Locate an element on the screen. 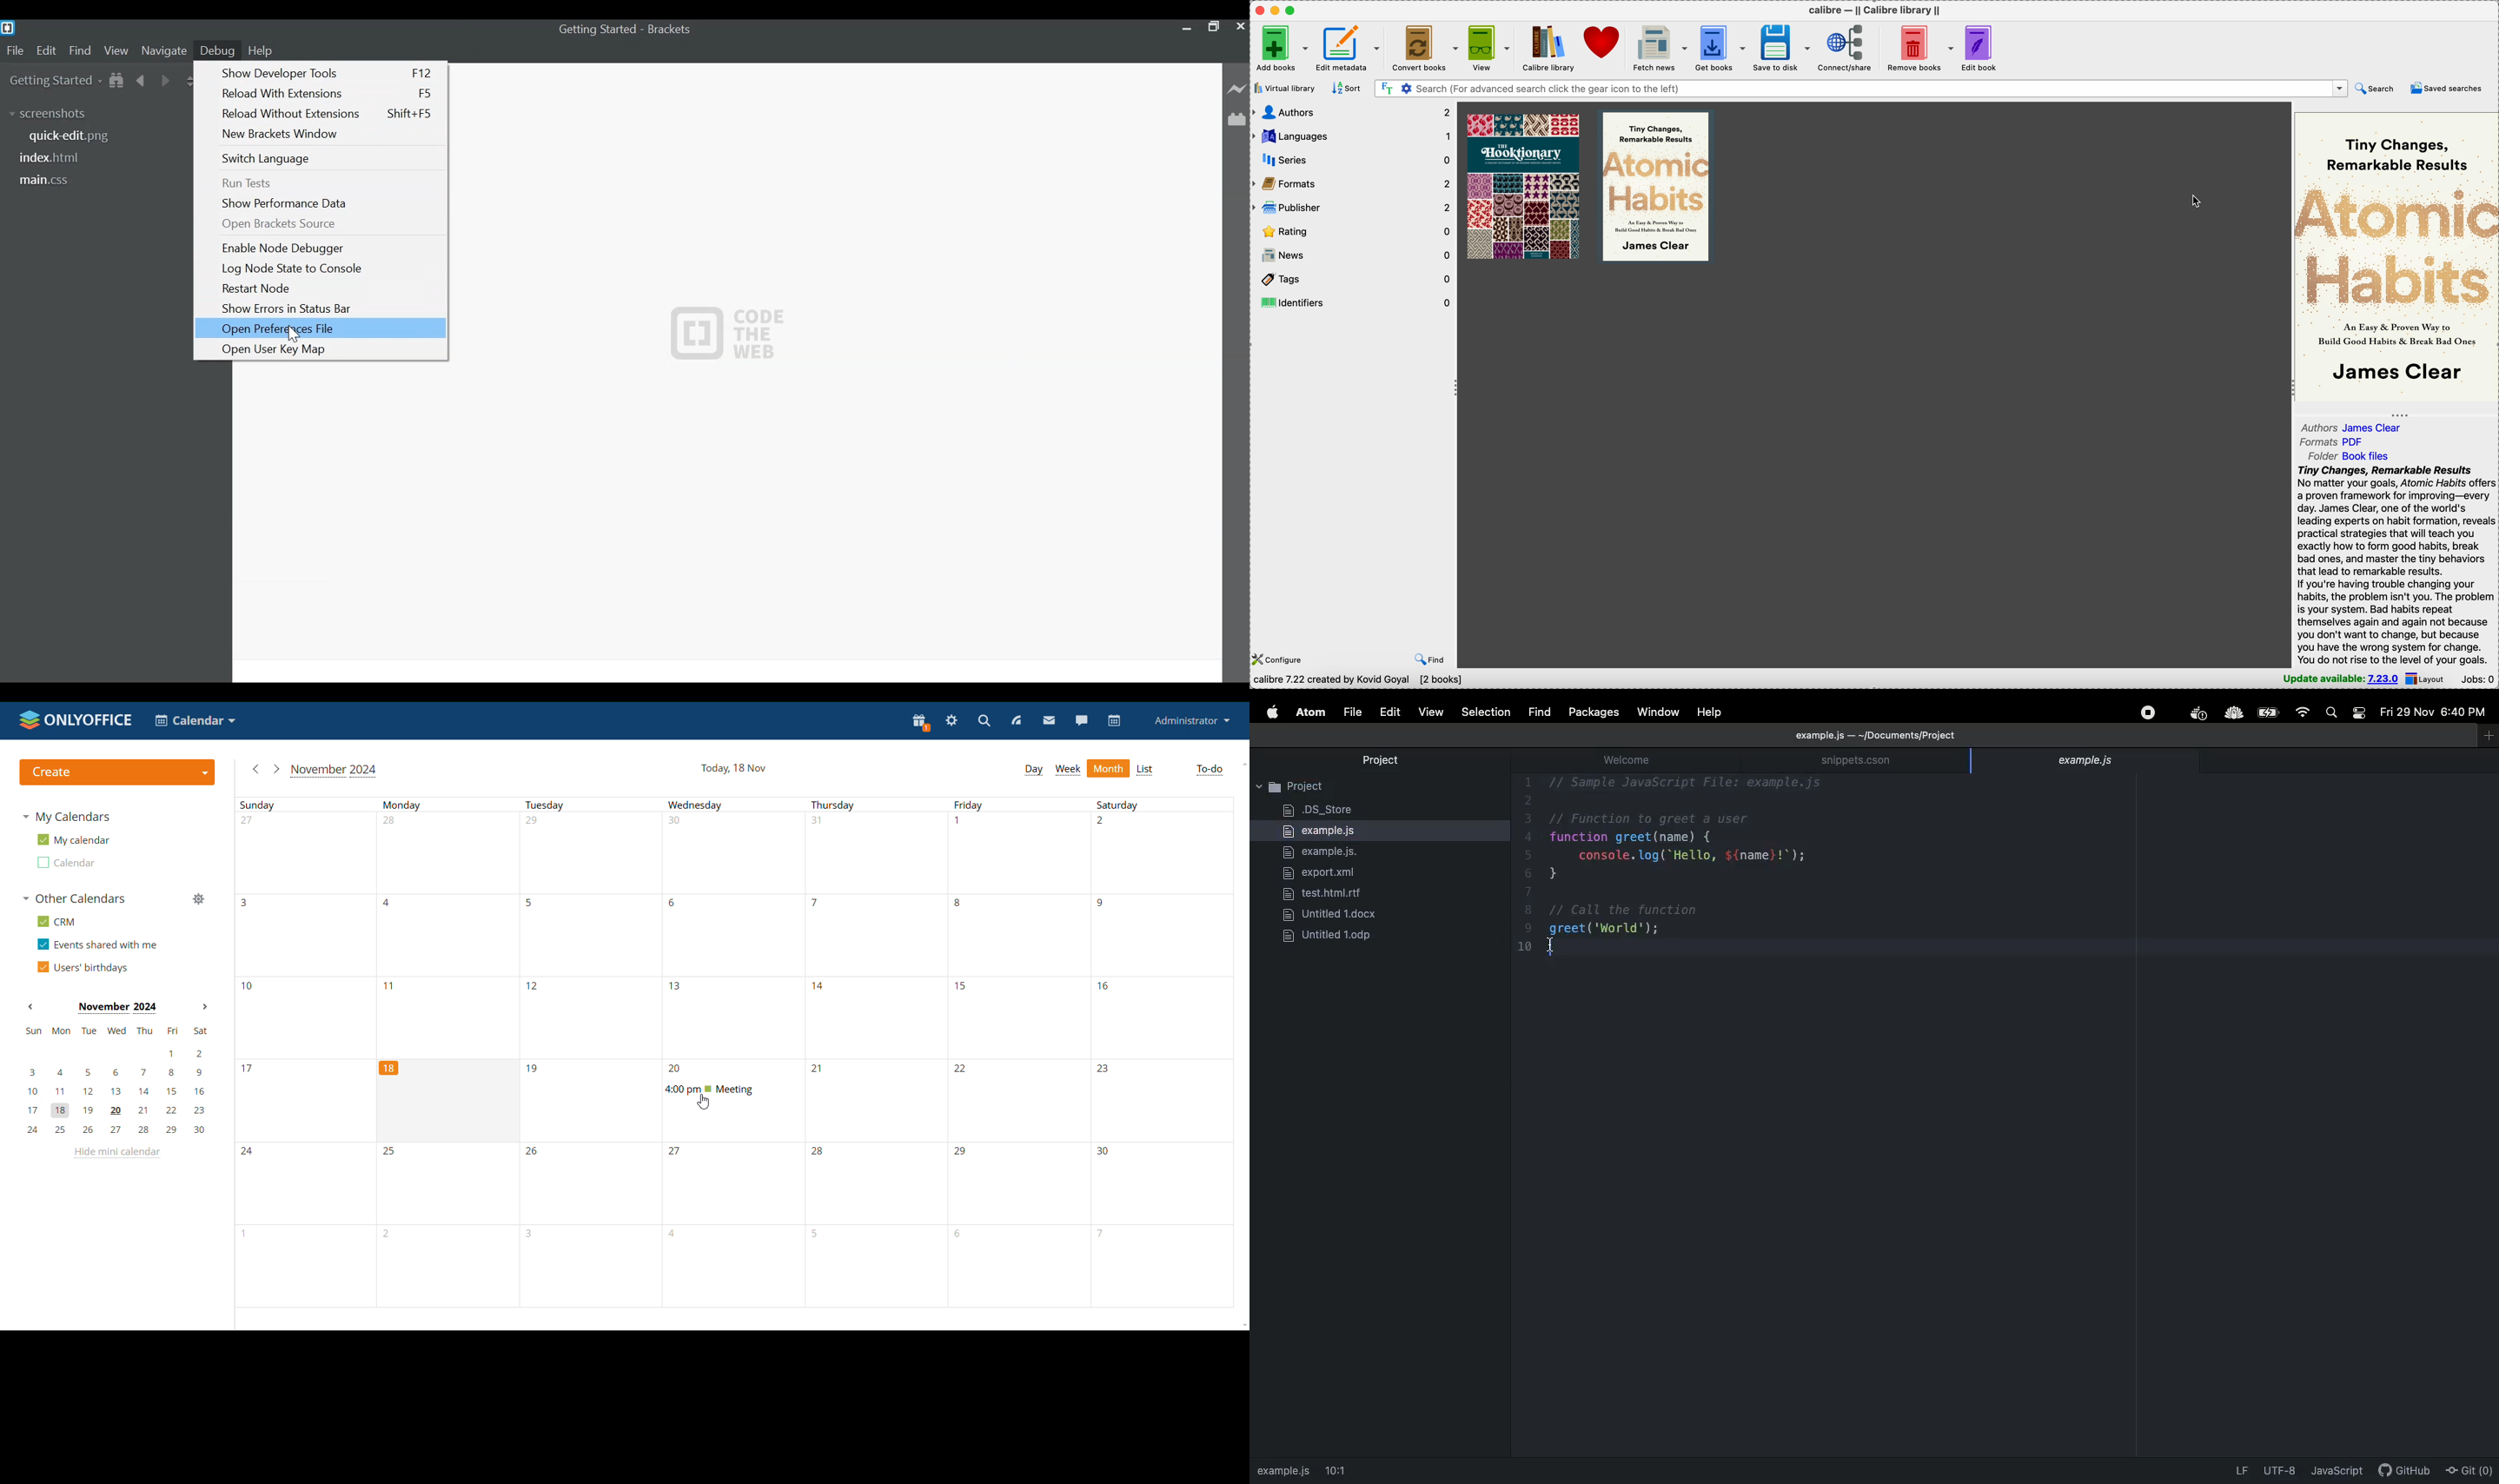  Extensions is located at coordinates (2154, 712).